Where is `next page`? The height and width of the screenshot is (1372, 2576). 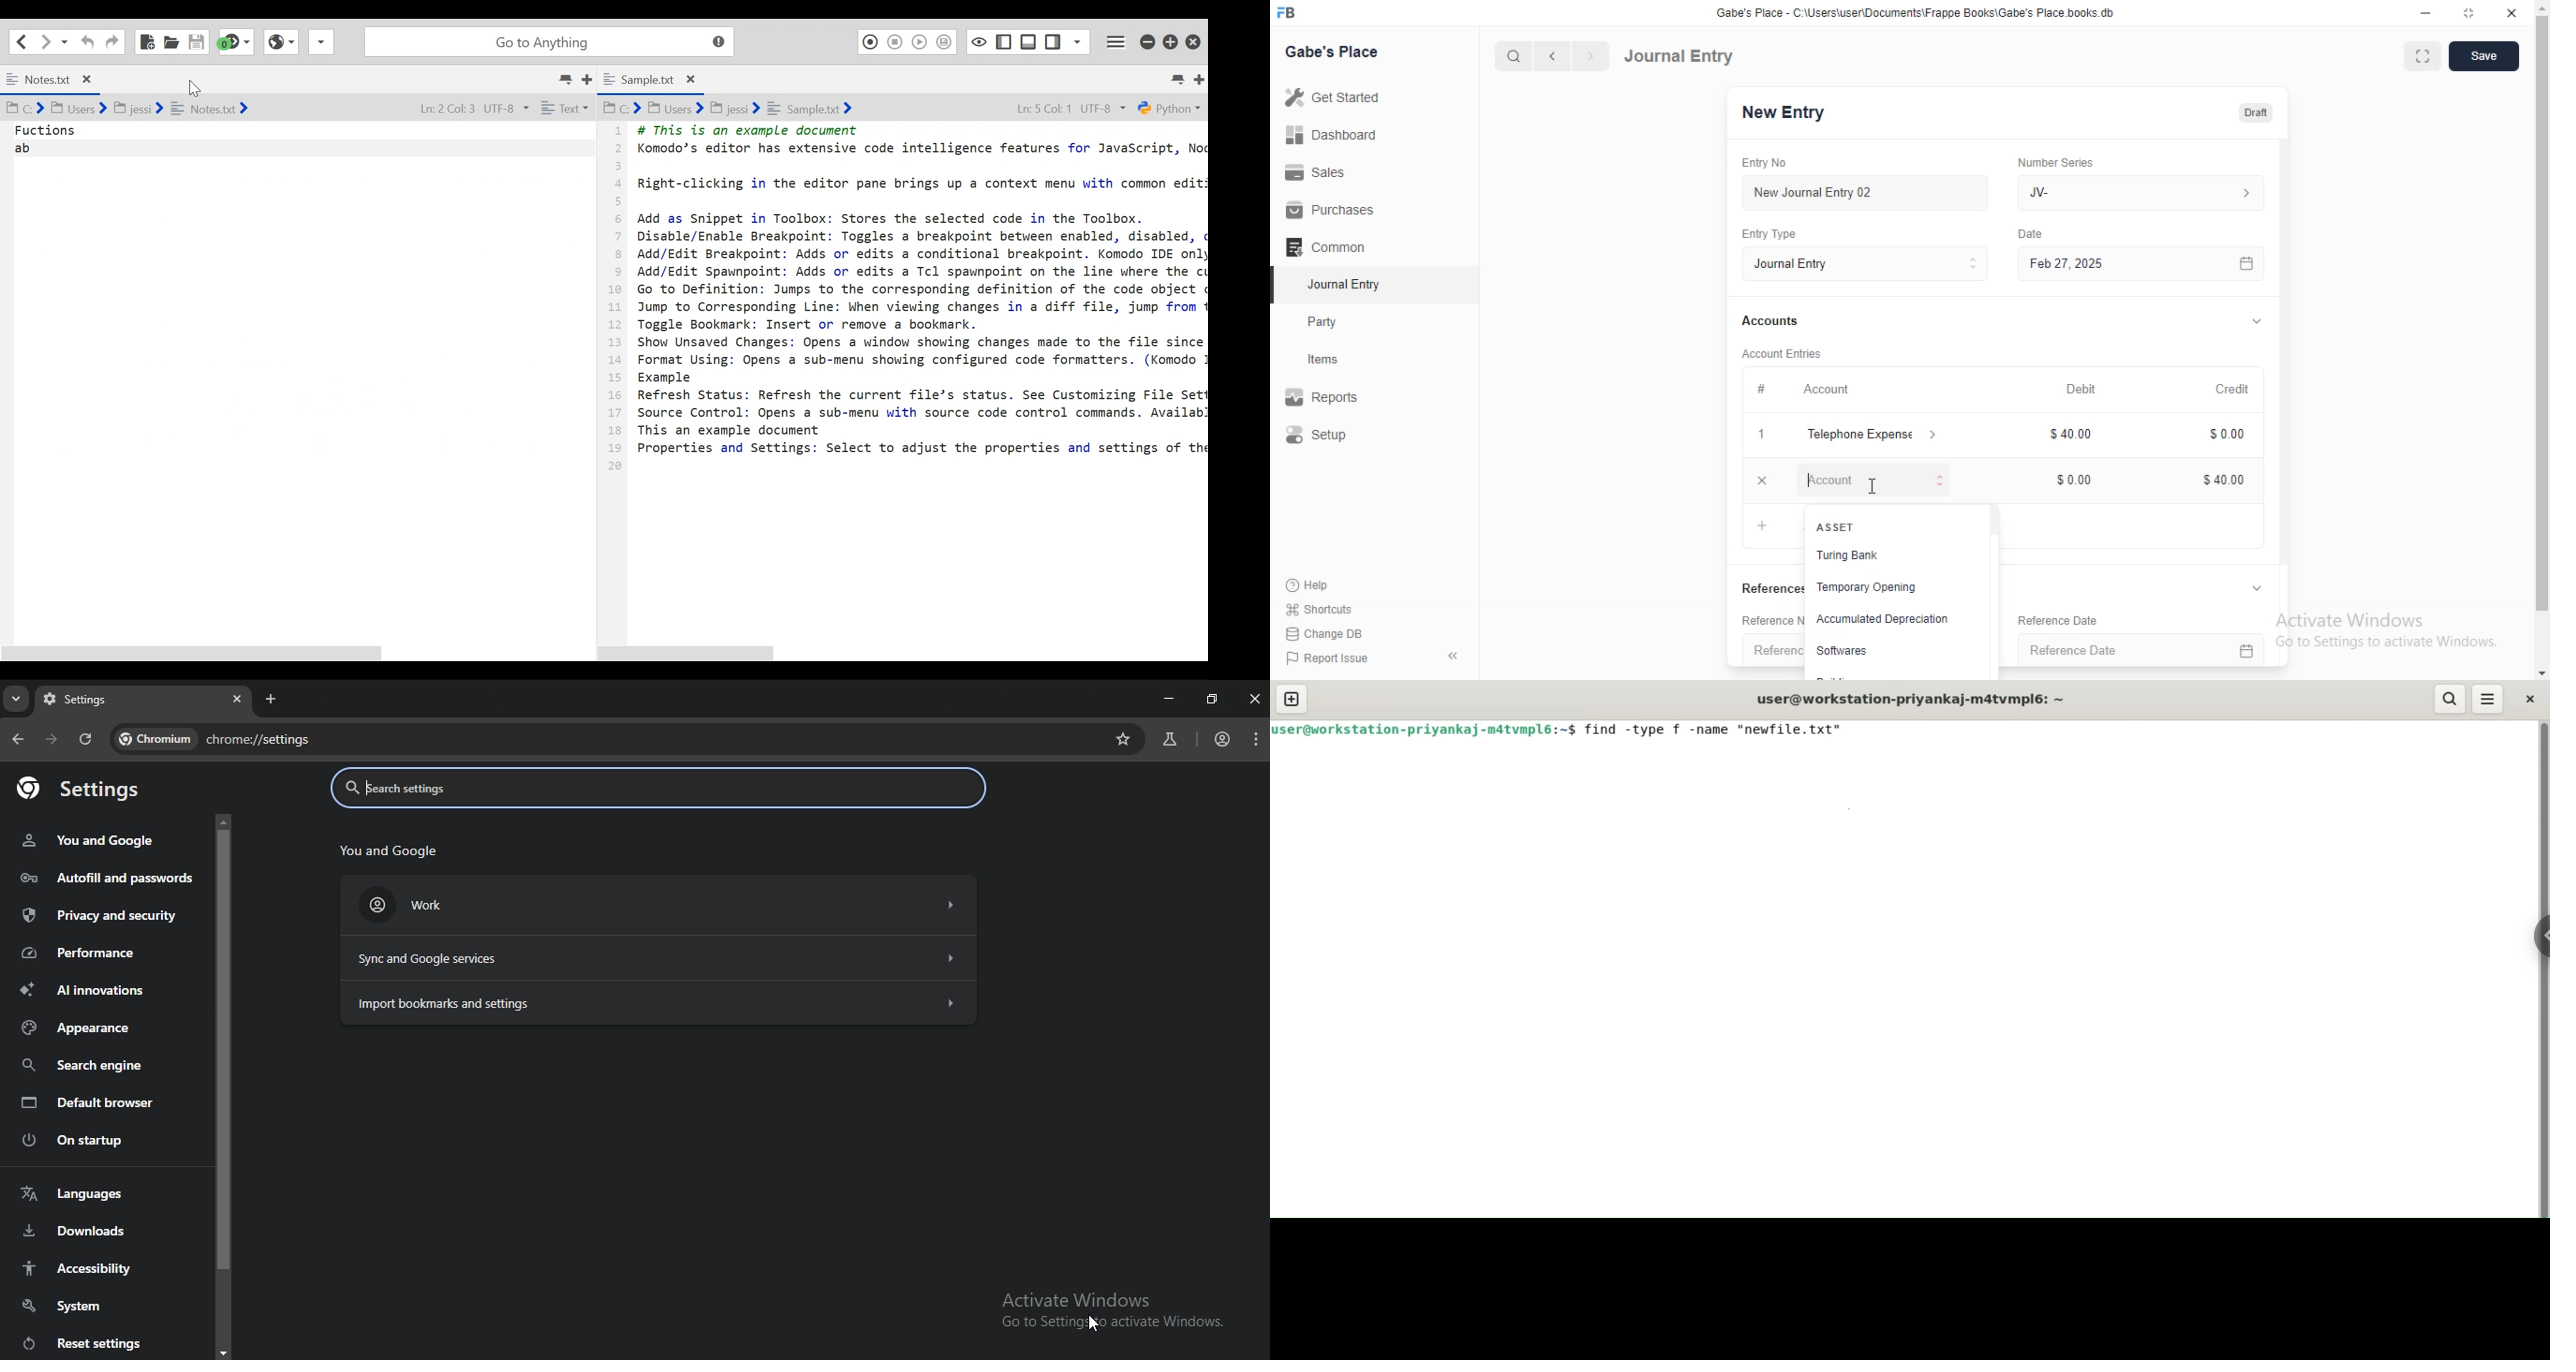 next page is located at coordinates (52, 741).